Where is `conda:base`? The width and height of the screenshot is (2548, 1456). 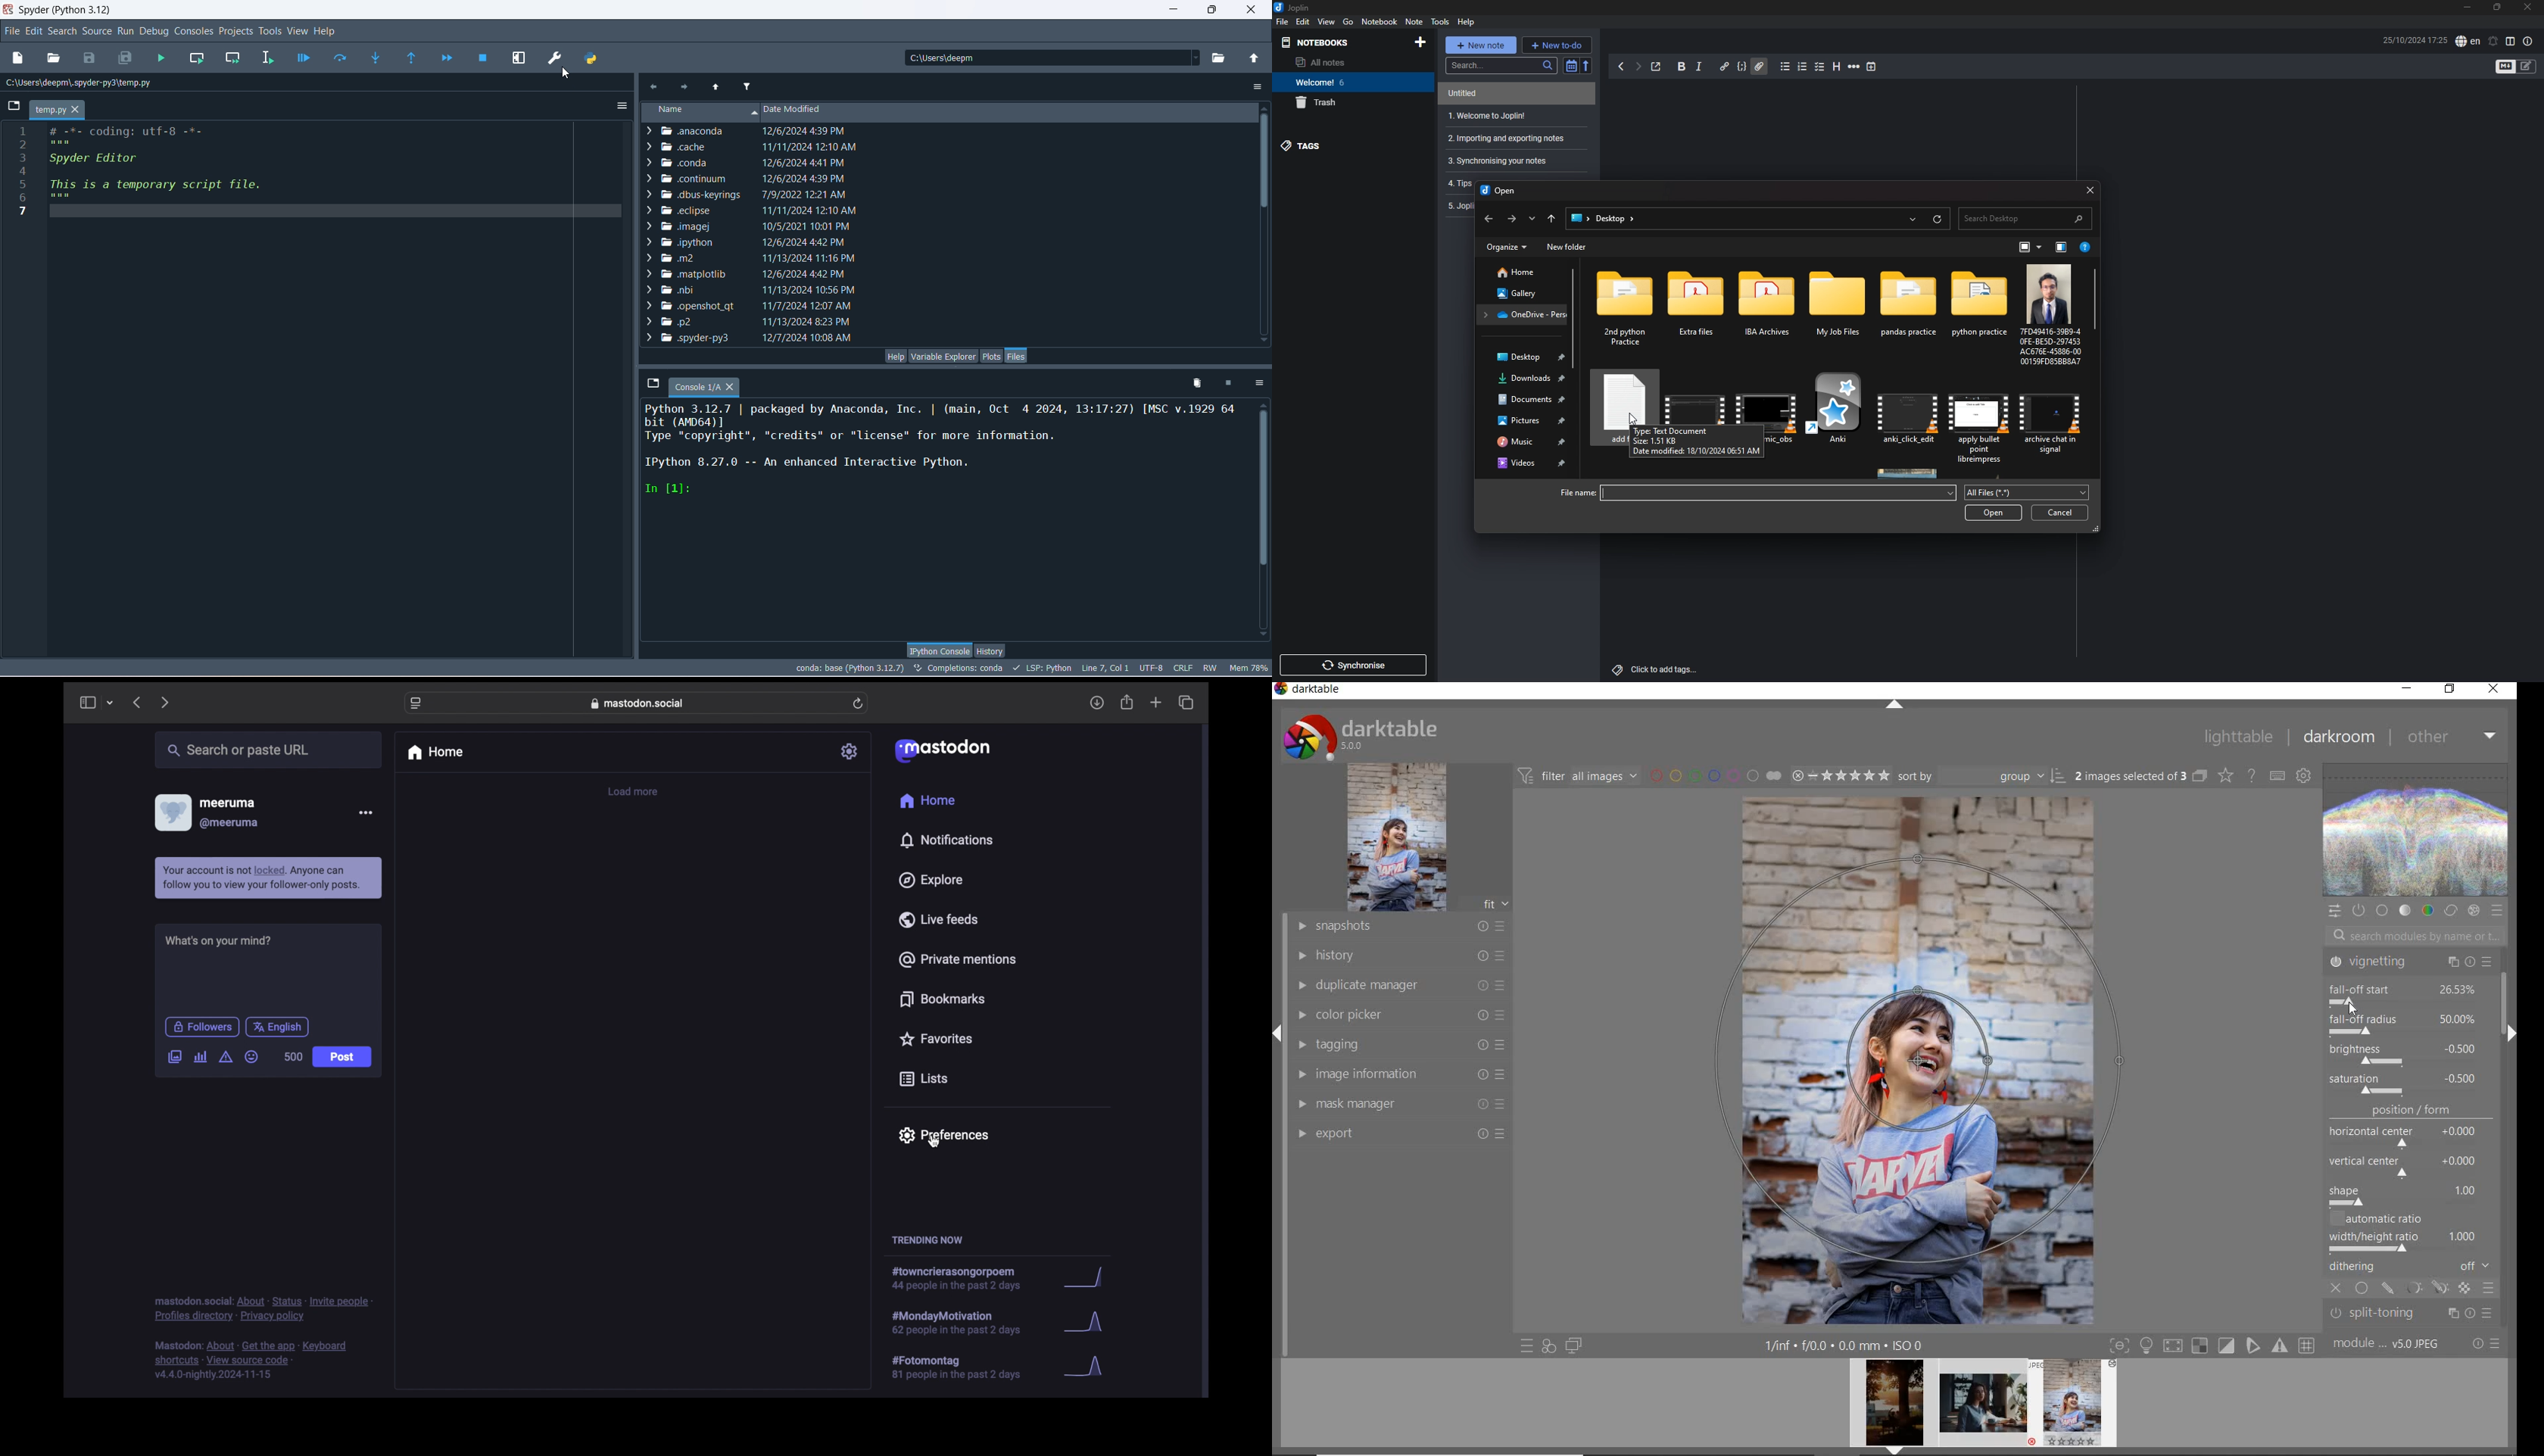
conda:base is located at coordinates (850, 667).